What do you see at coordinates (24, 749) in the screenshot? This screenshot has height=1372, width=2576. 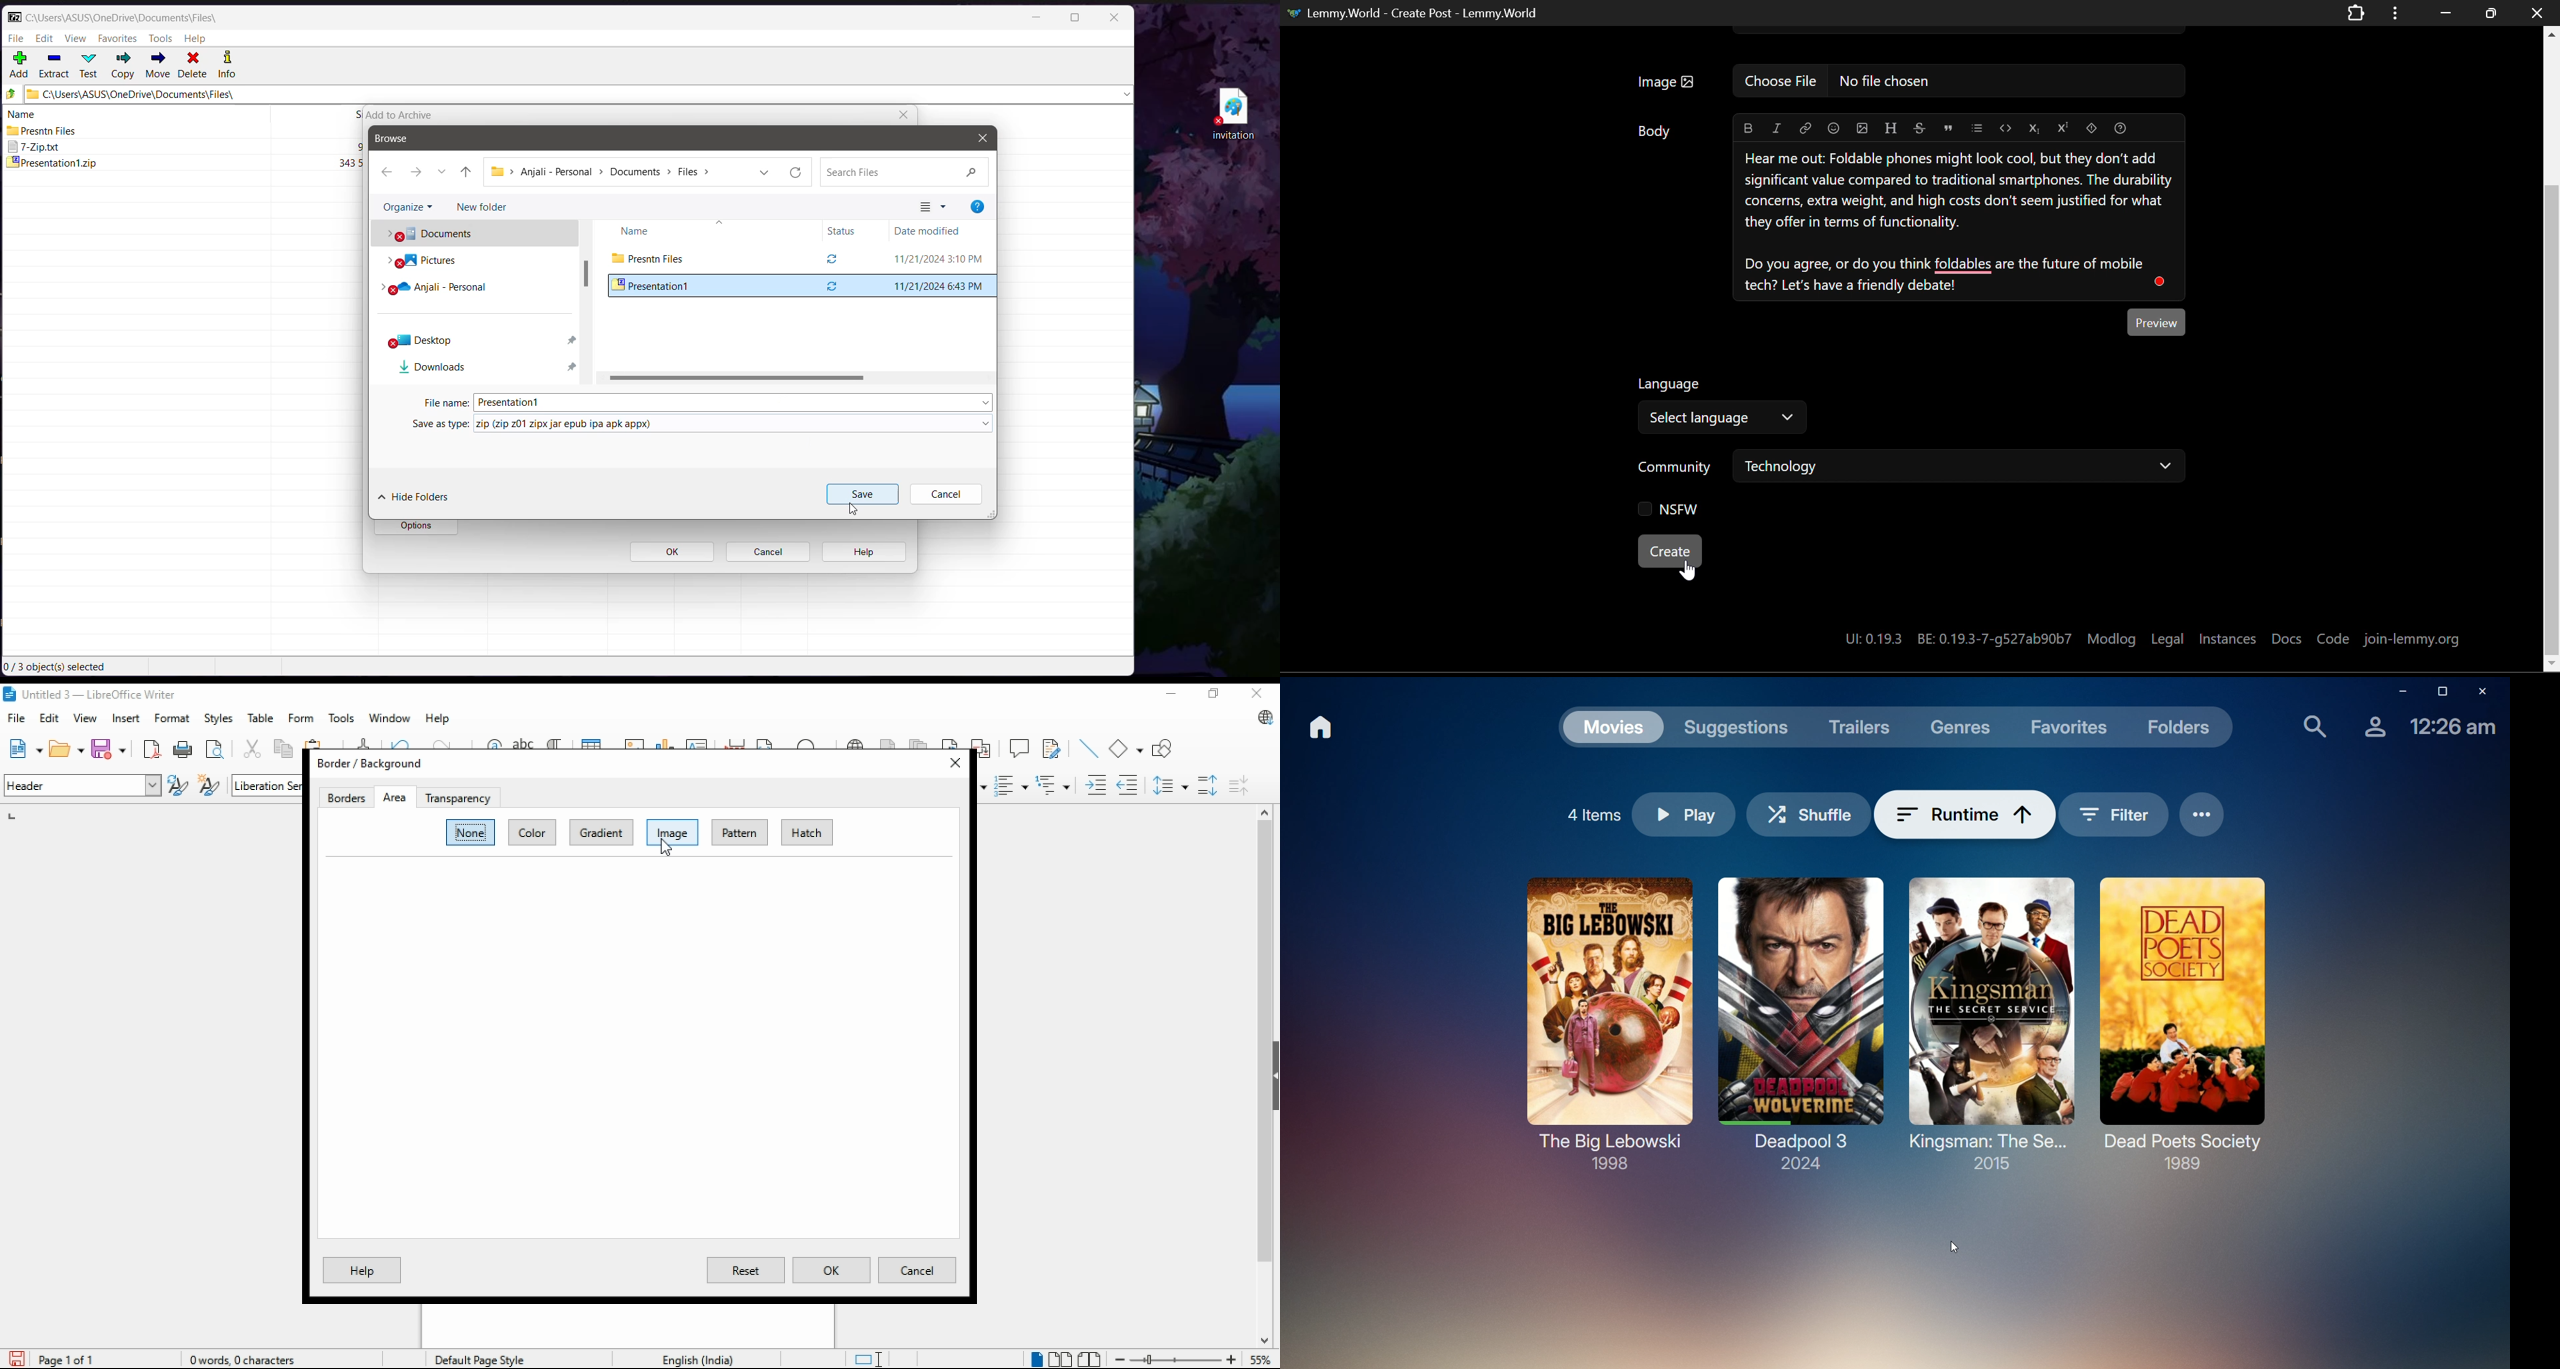 I see `new` at bounding box center [24, 749].